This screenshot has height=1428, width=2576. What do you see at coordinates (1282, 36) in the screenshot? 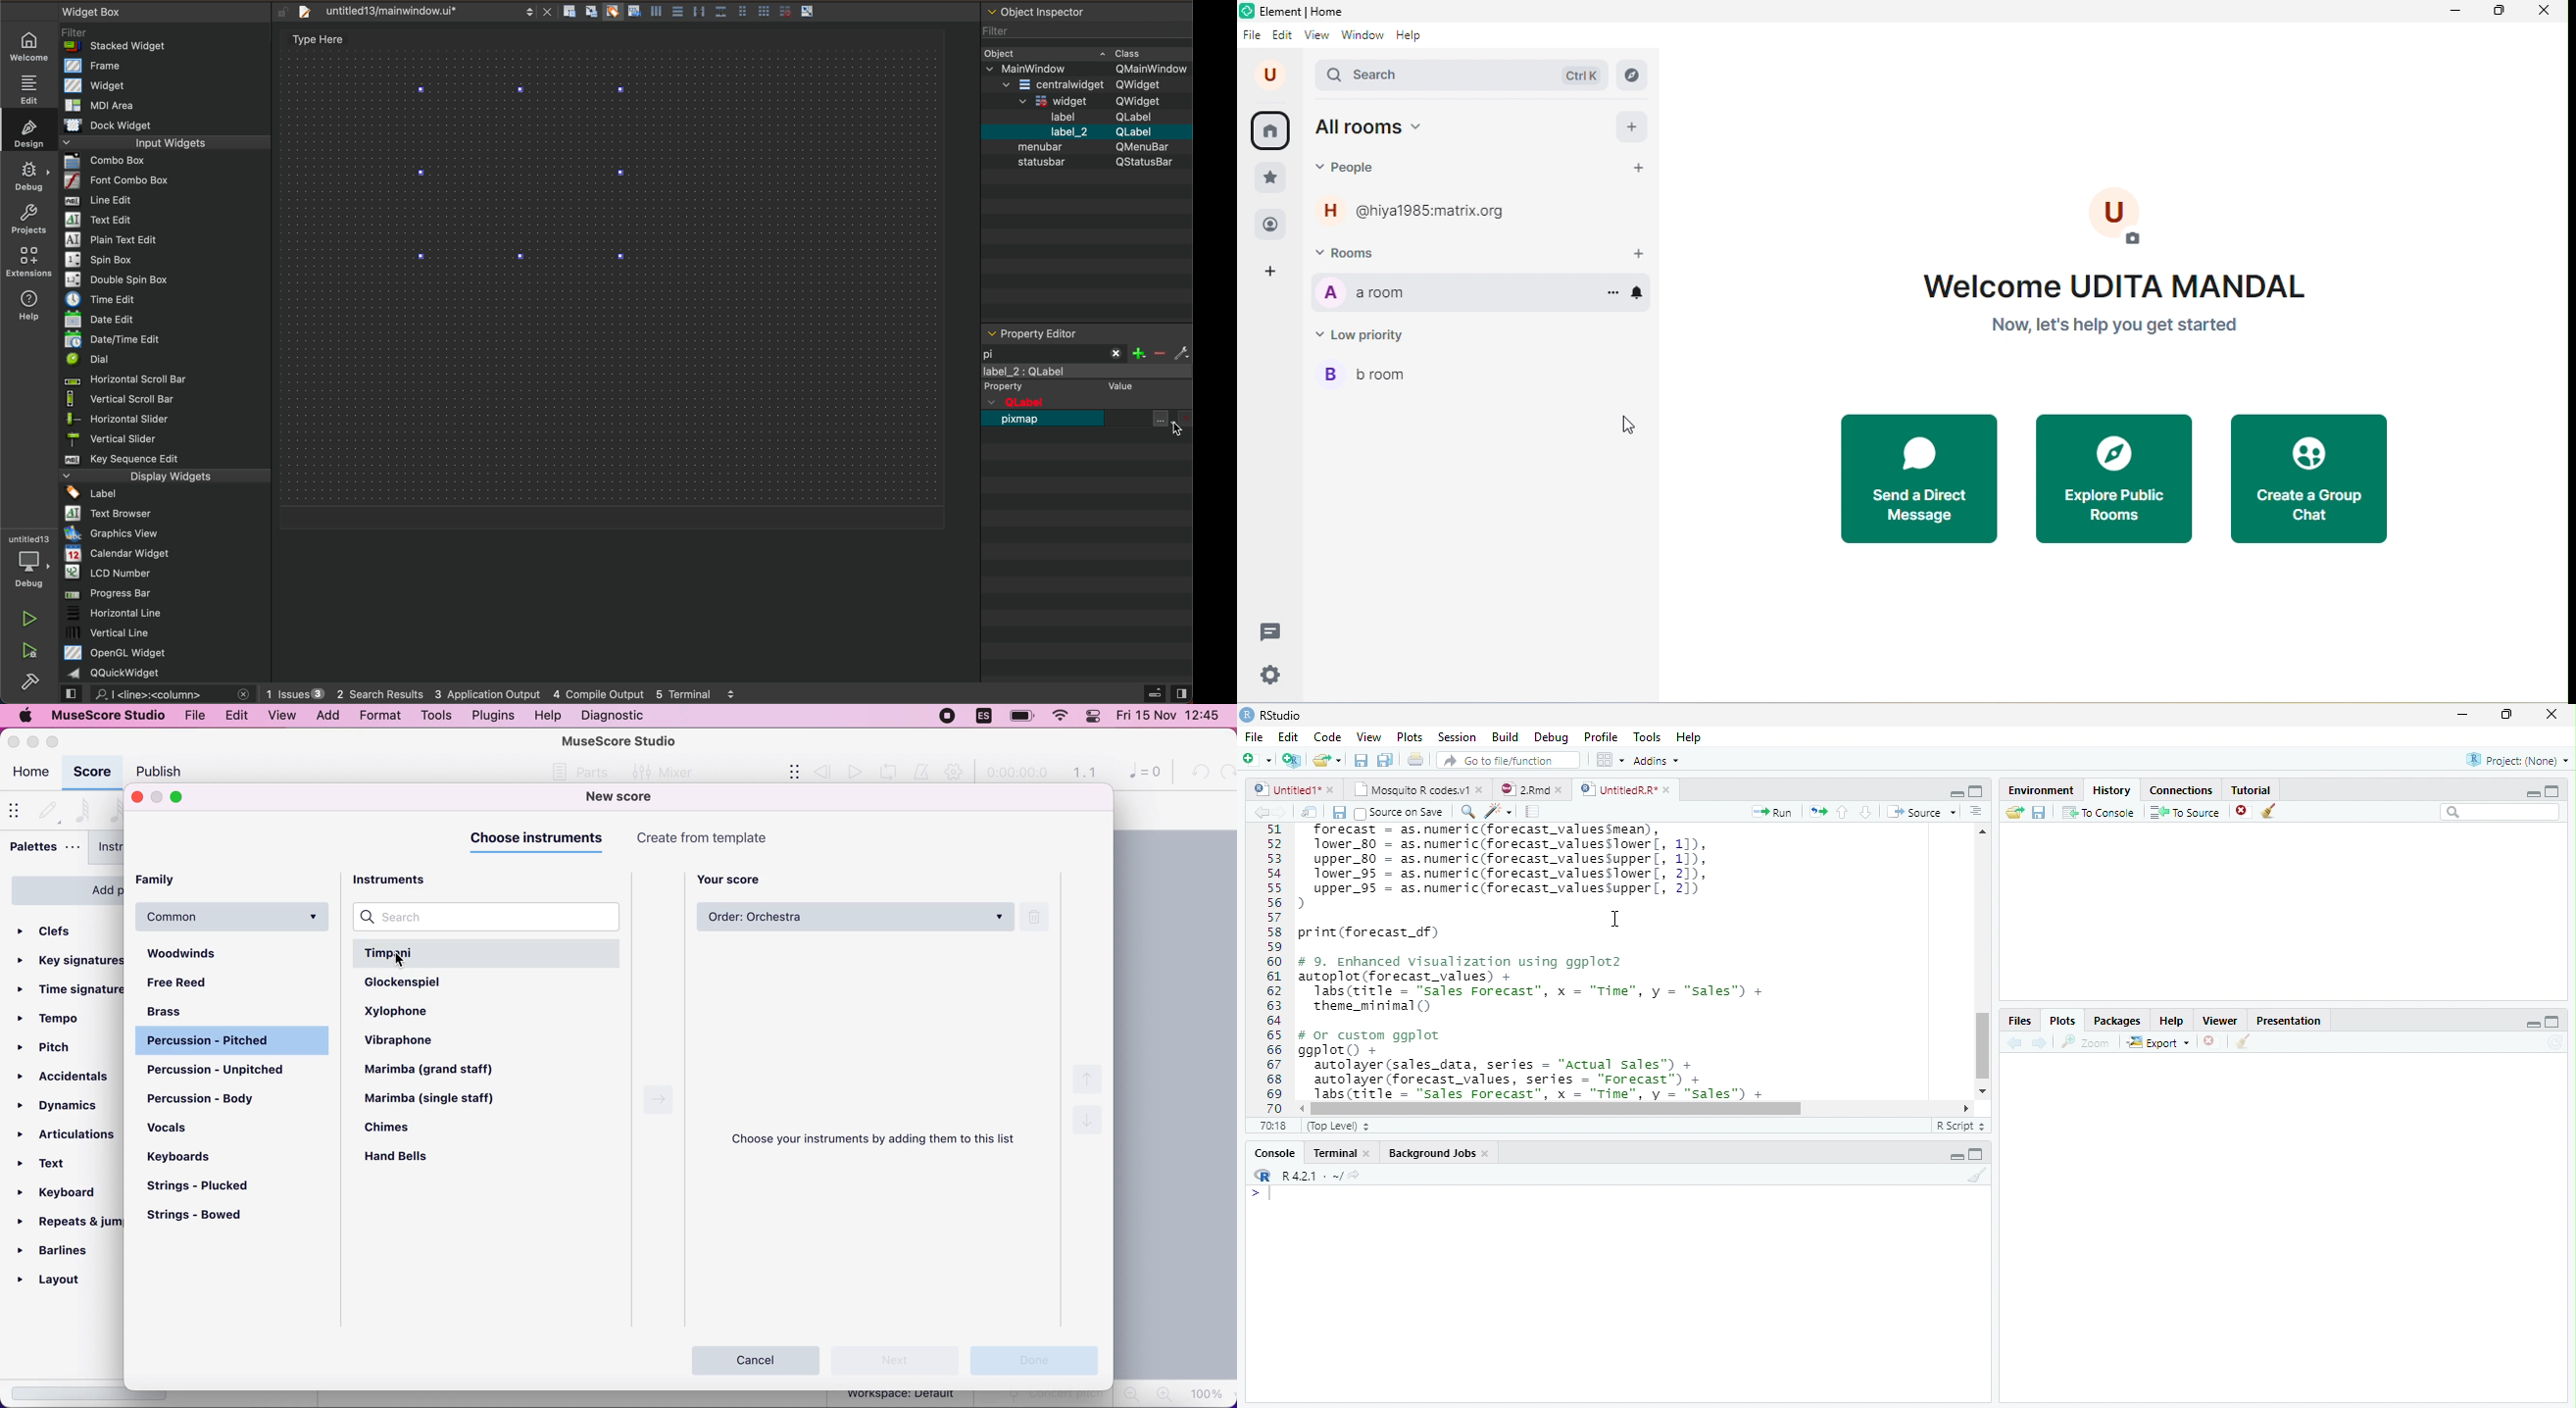
I see `edit` at bounding box center [1282, 36].